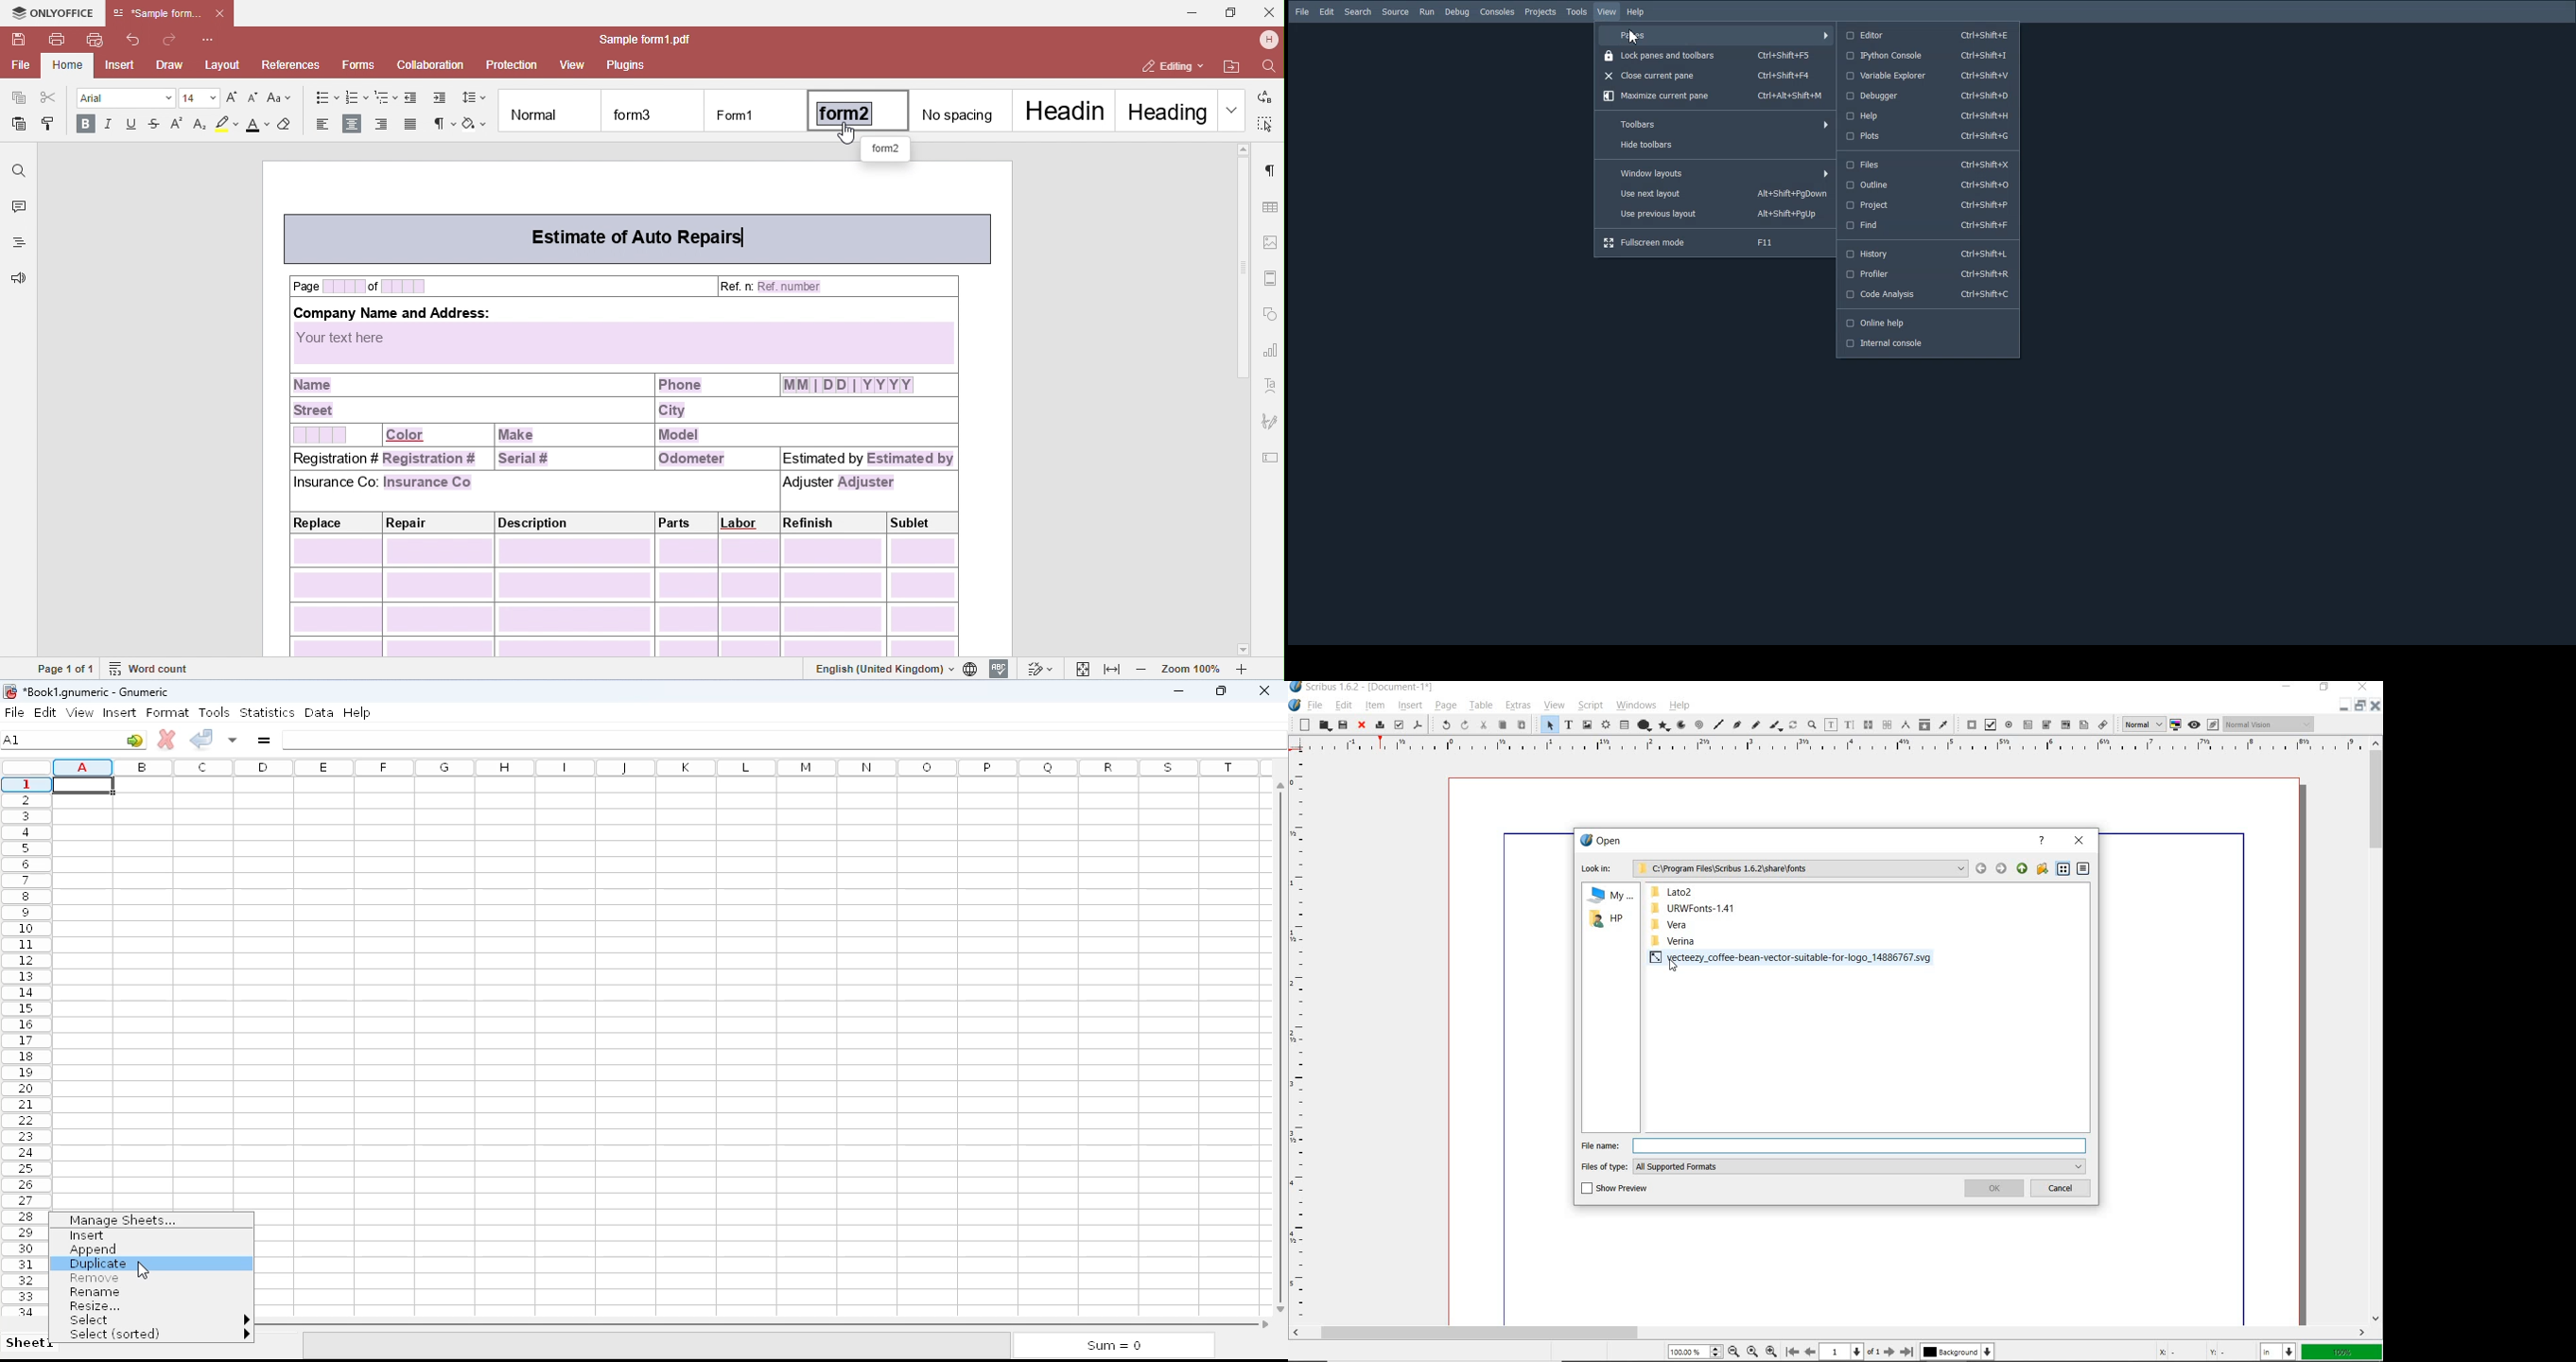 The height and width of the screenshot is (1372, 2576). What do you see at coordinates (2280, 1352) in the screenshot?
I see `select unit: in` at bounding box center [2280, 1352].